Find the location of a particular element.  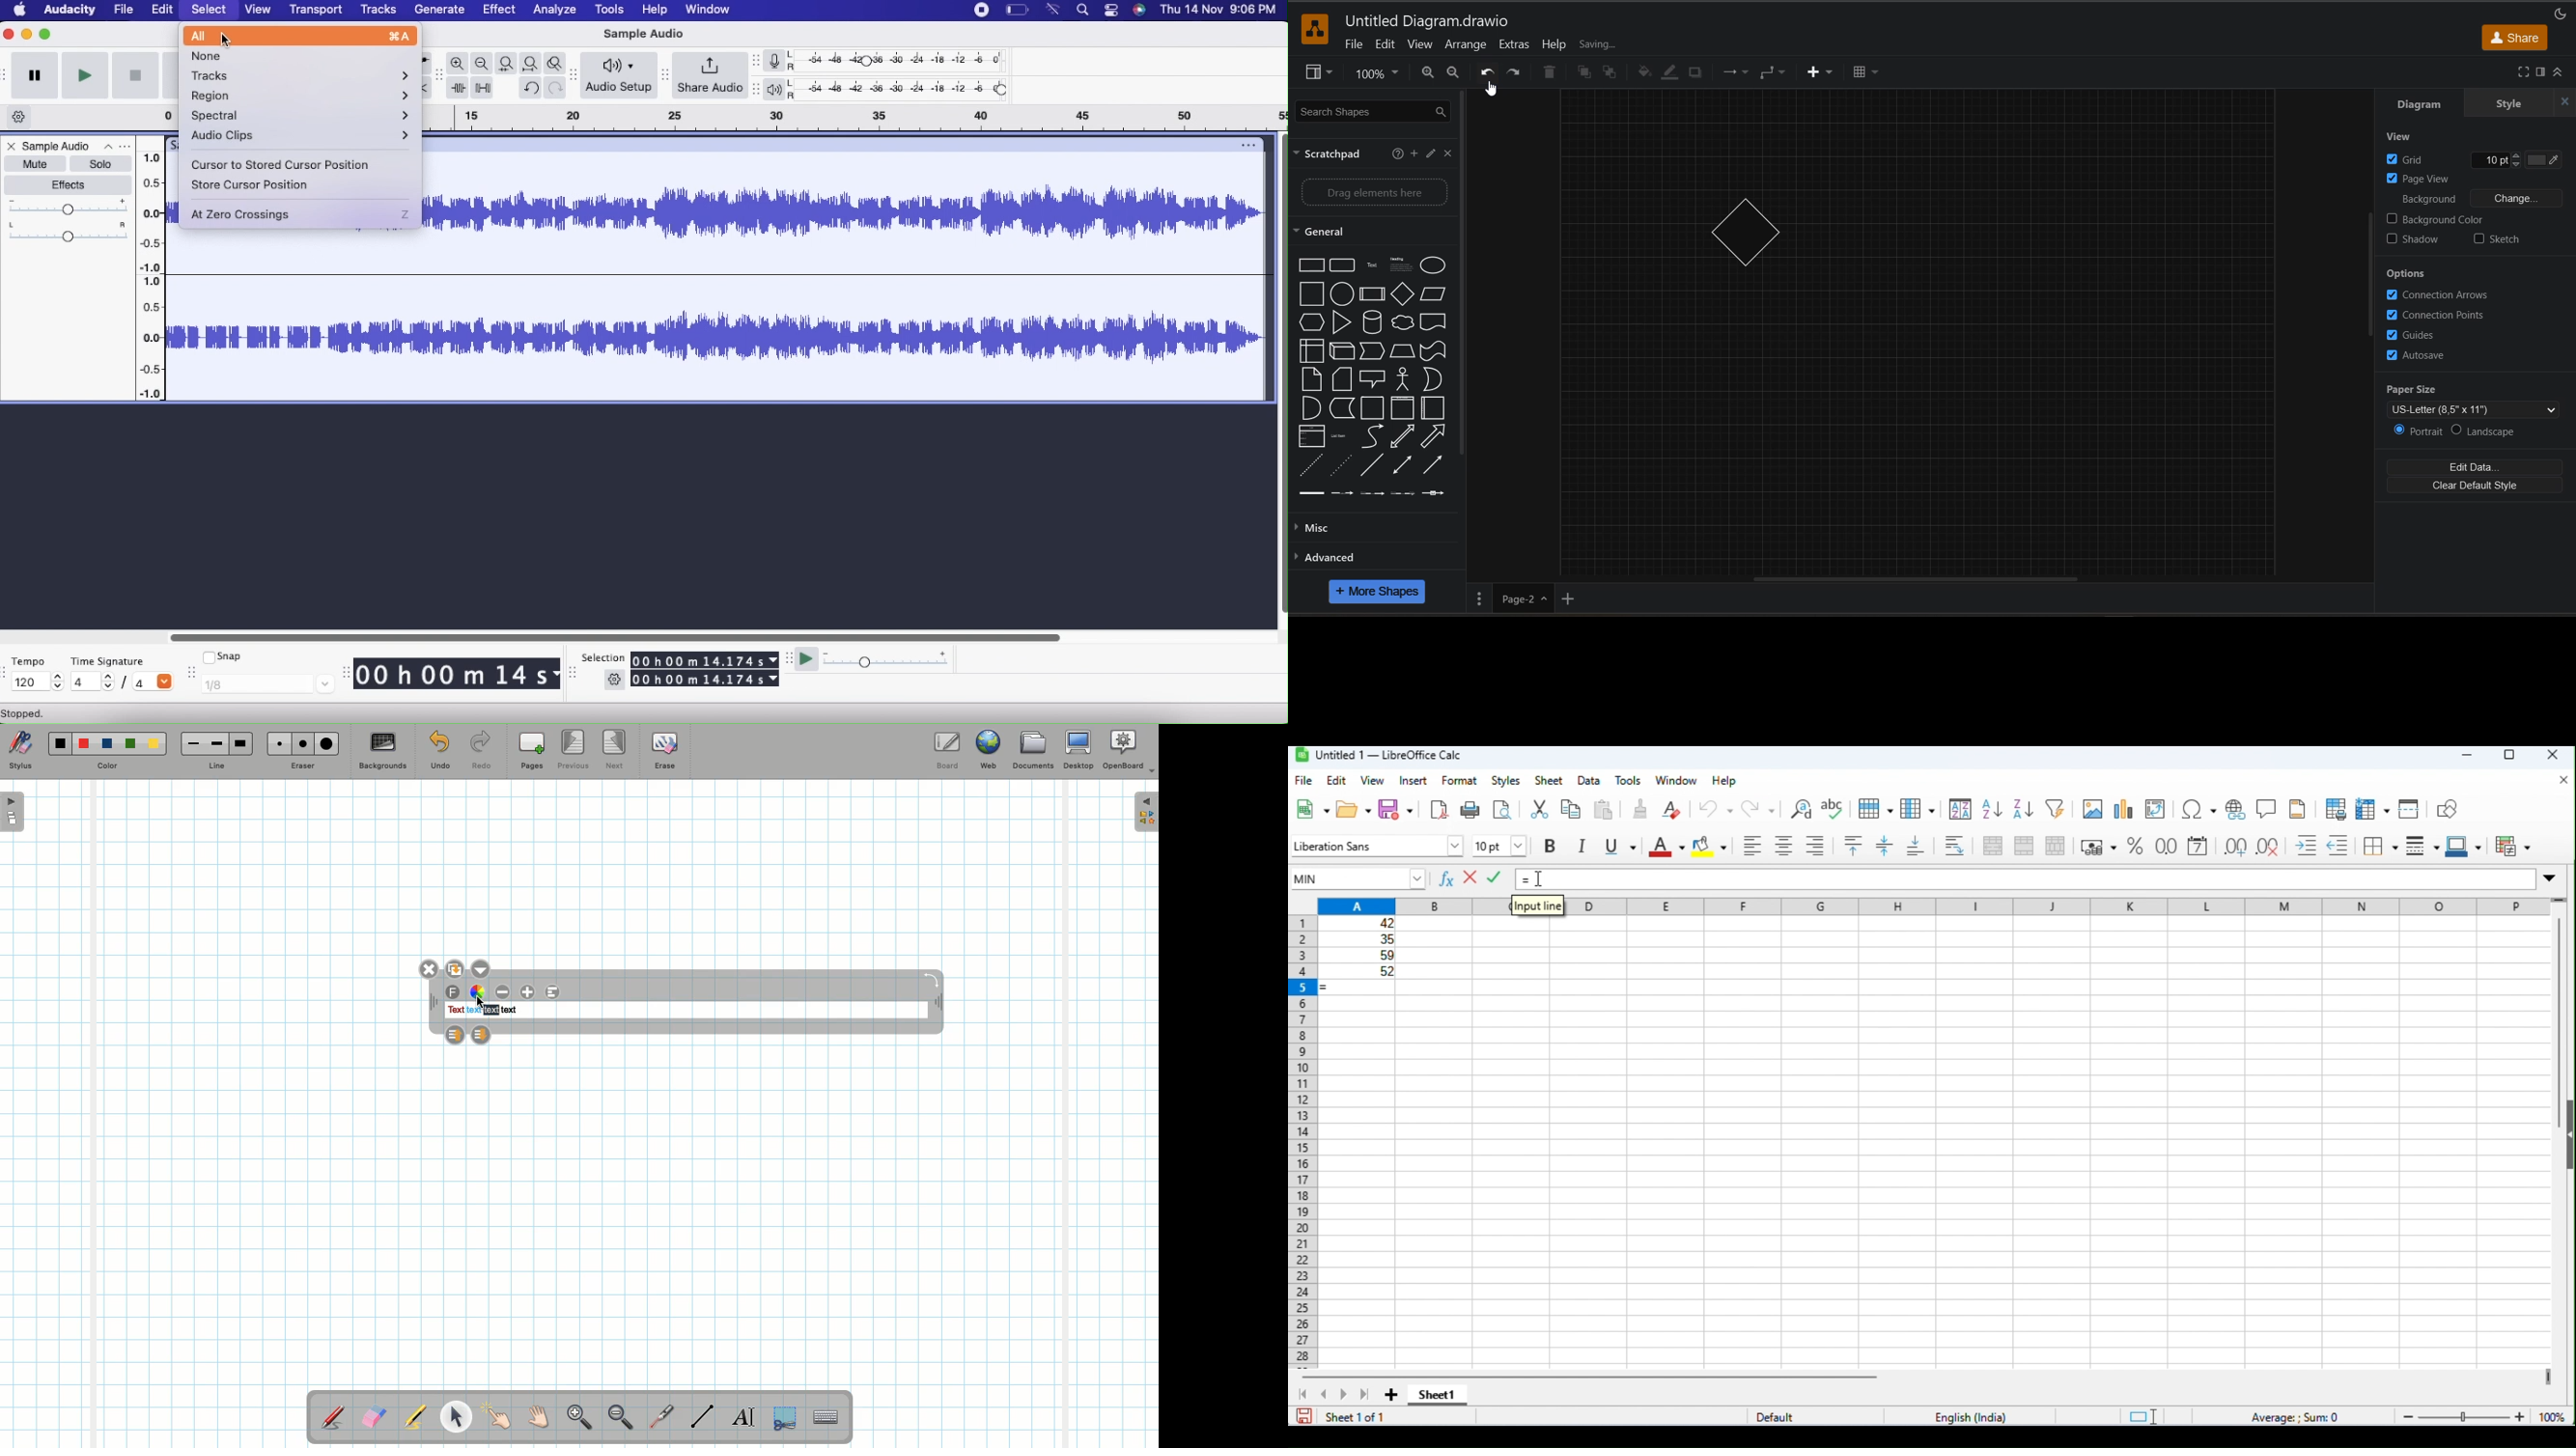

italics is located at coordinates (1583, 846).